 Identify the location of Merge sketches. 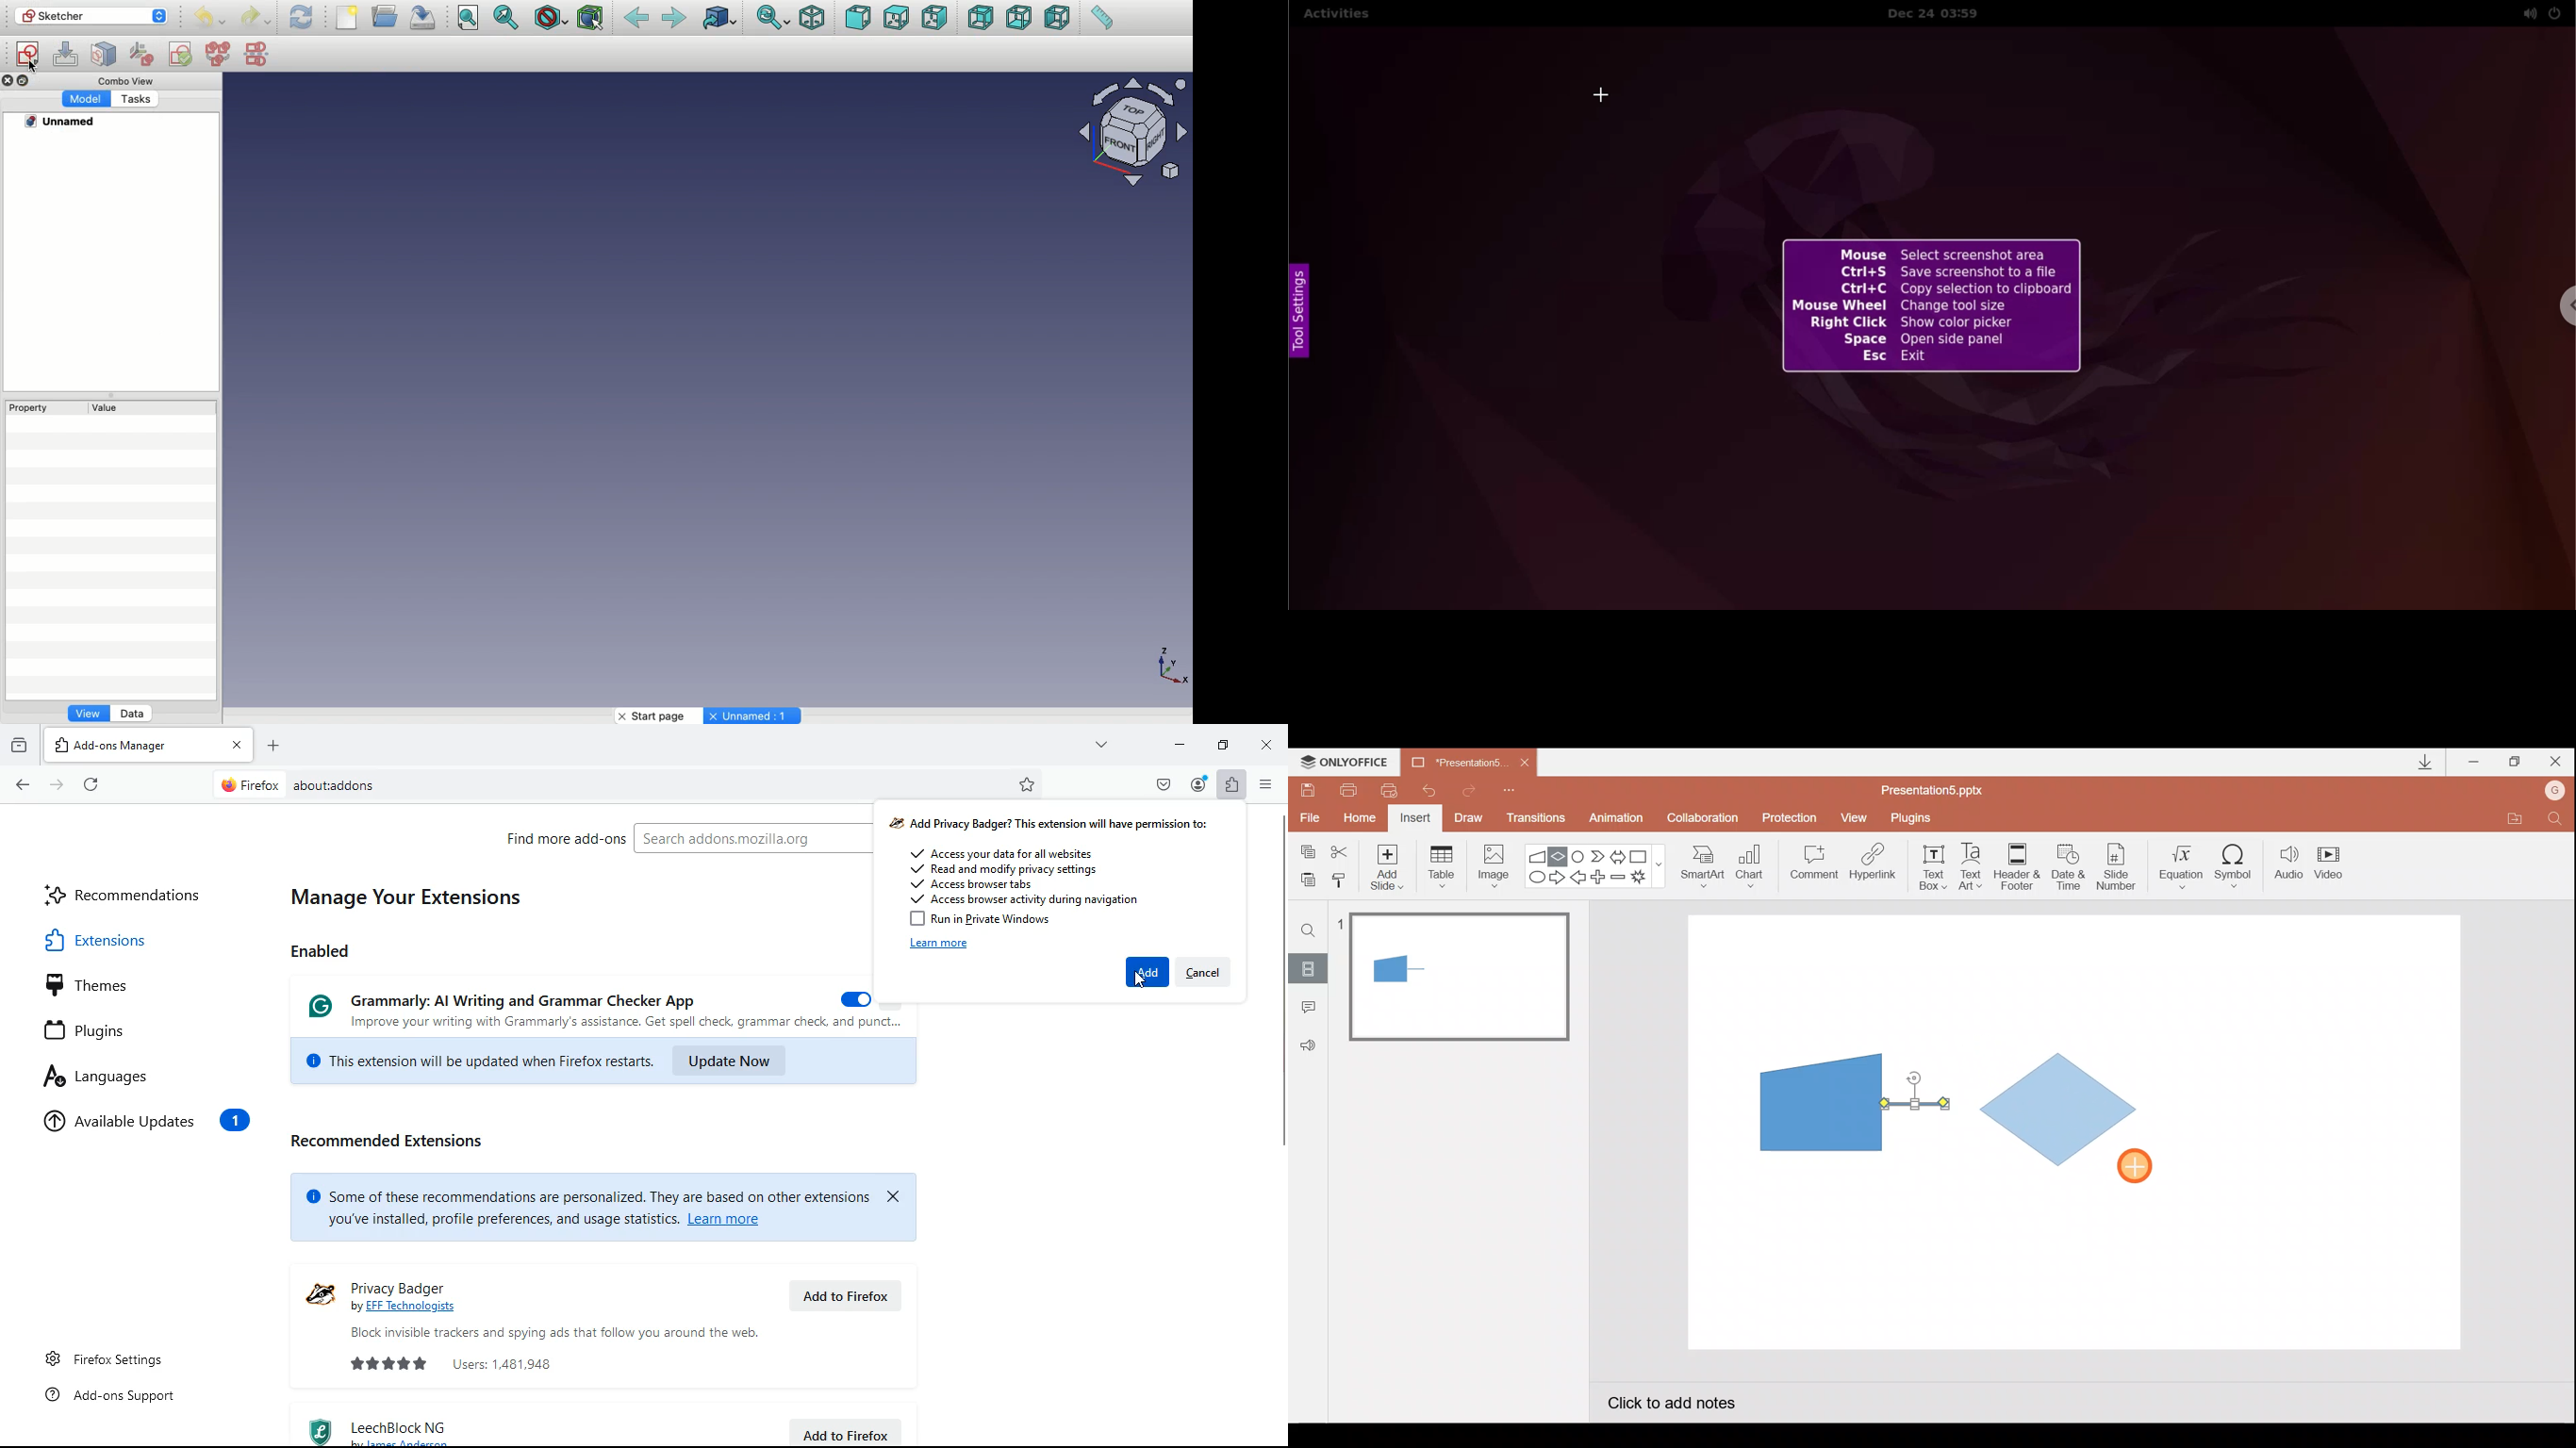
(219, 55).